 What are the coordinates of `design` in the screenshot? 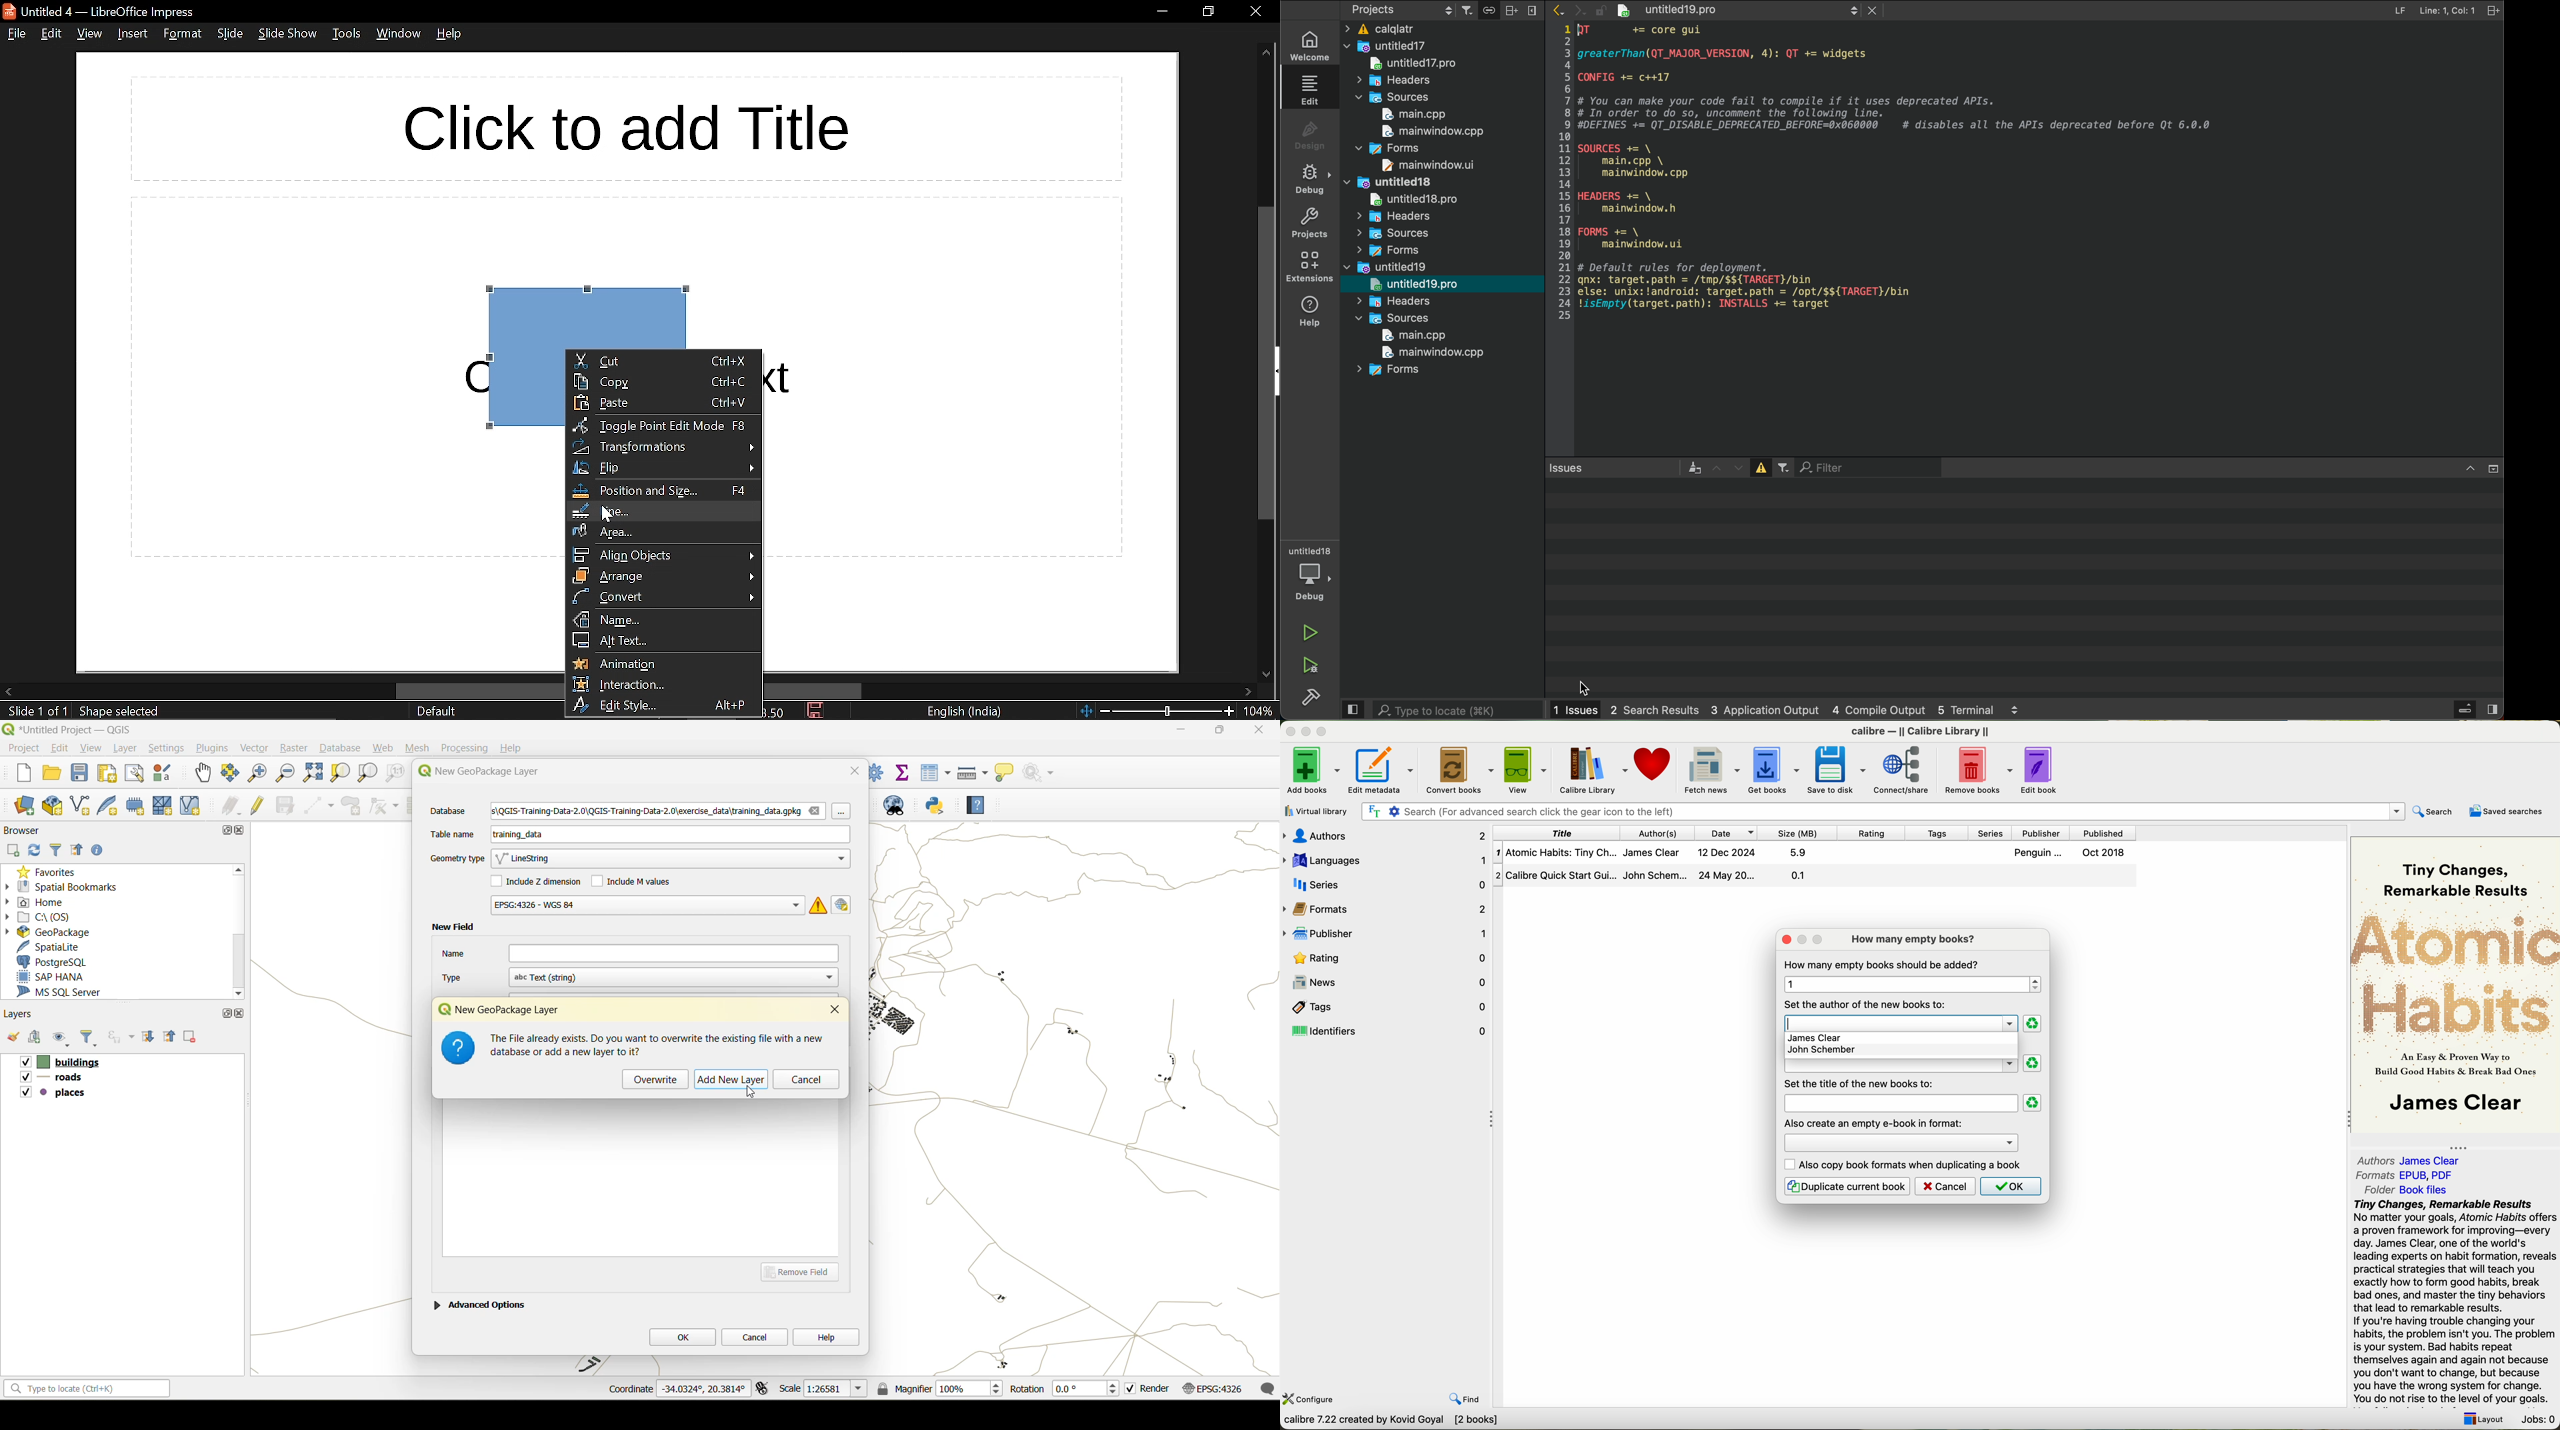 It's located at (1311, 136).